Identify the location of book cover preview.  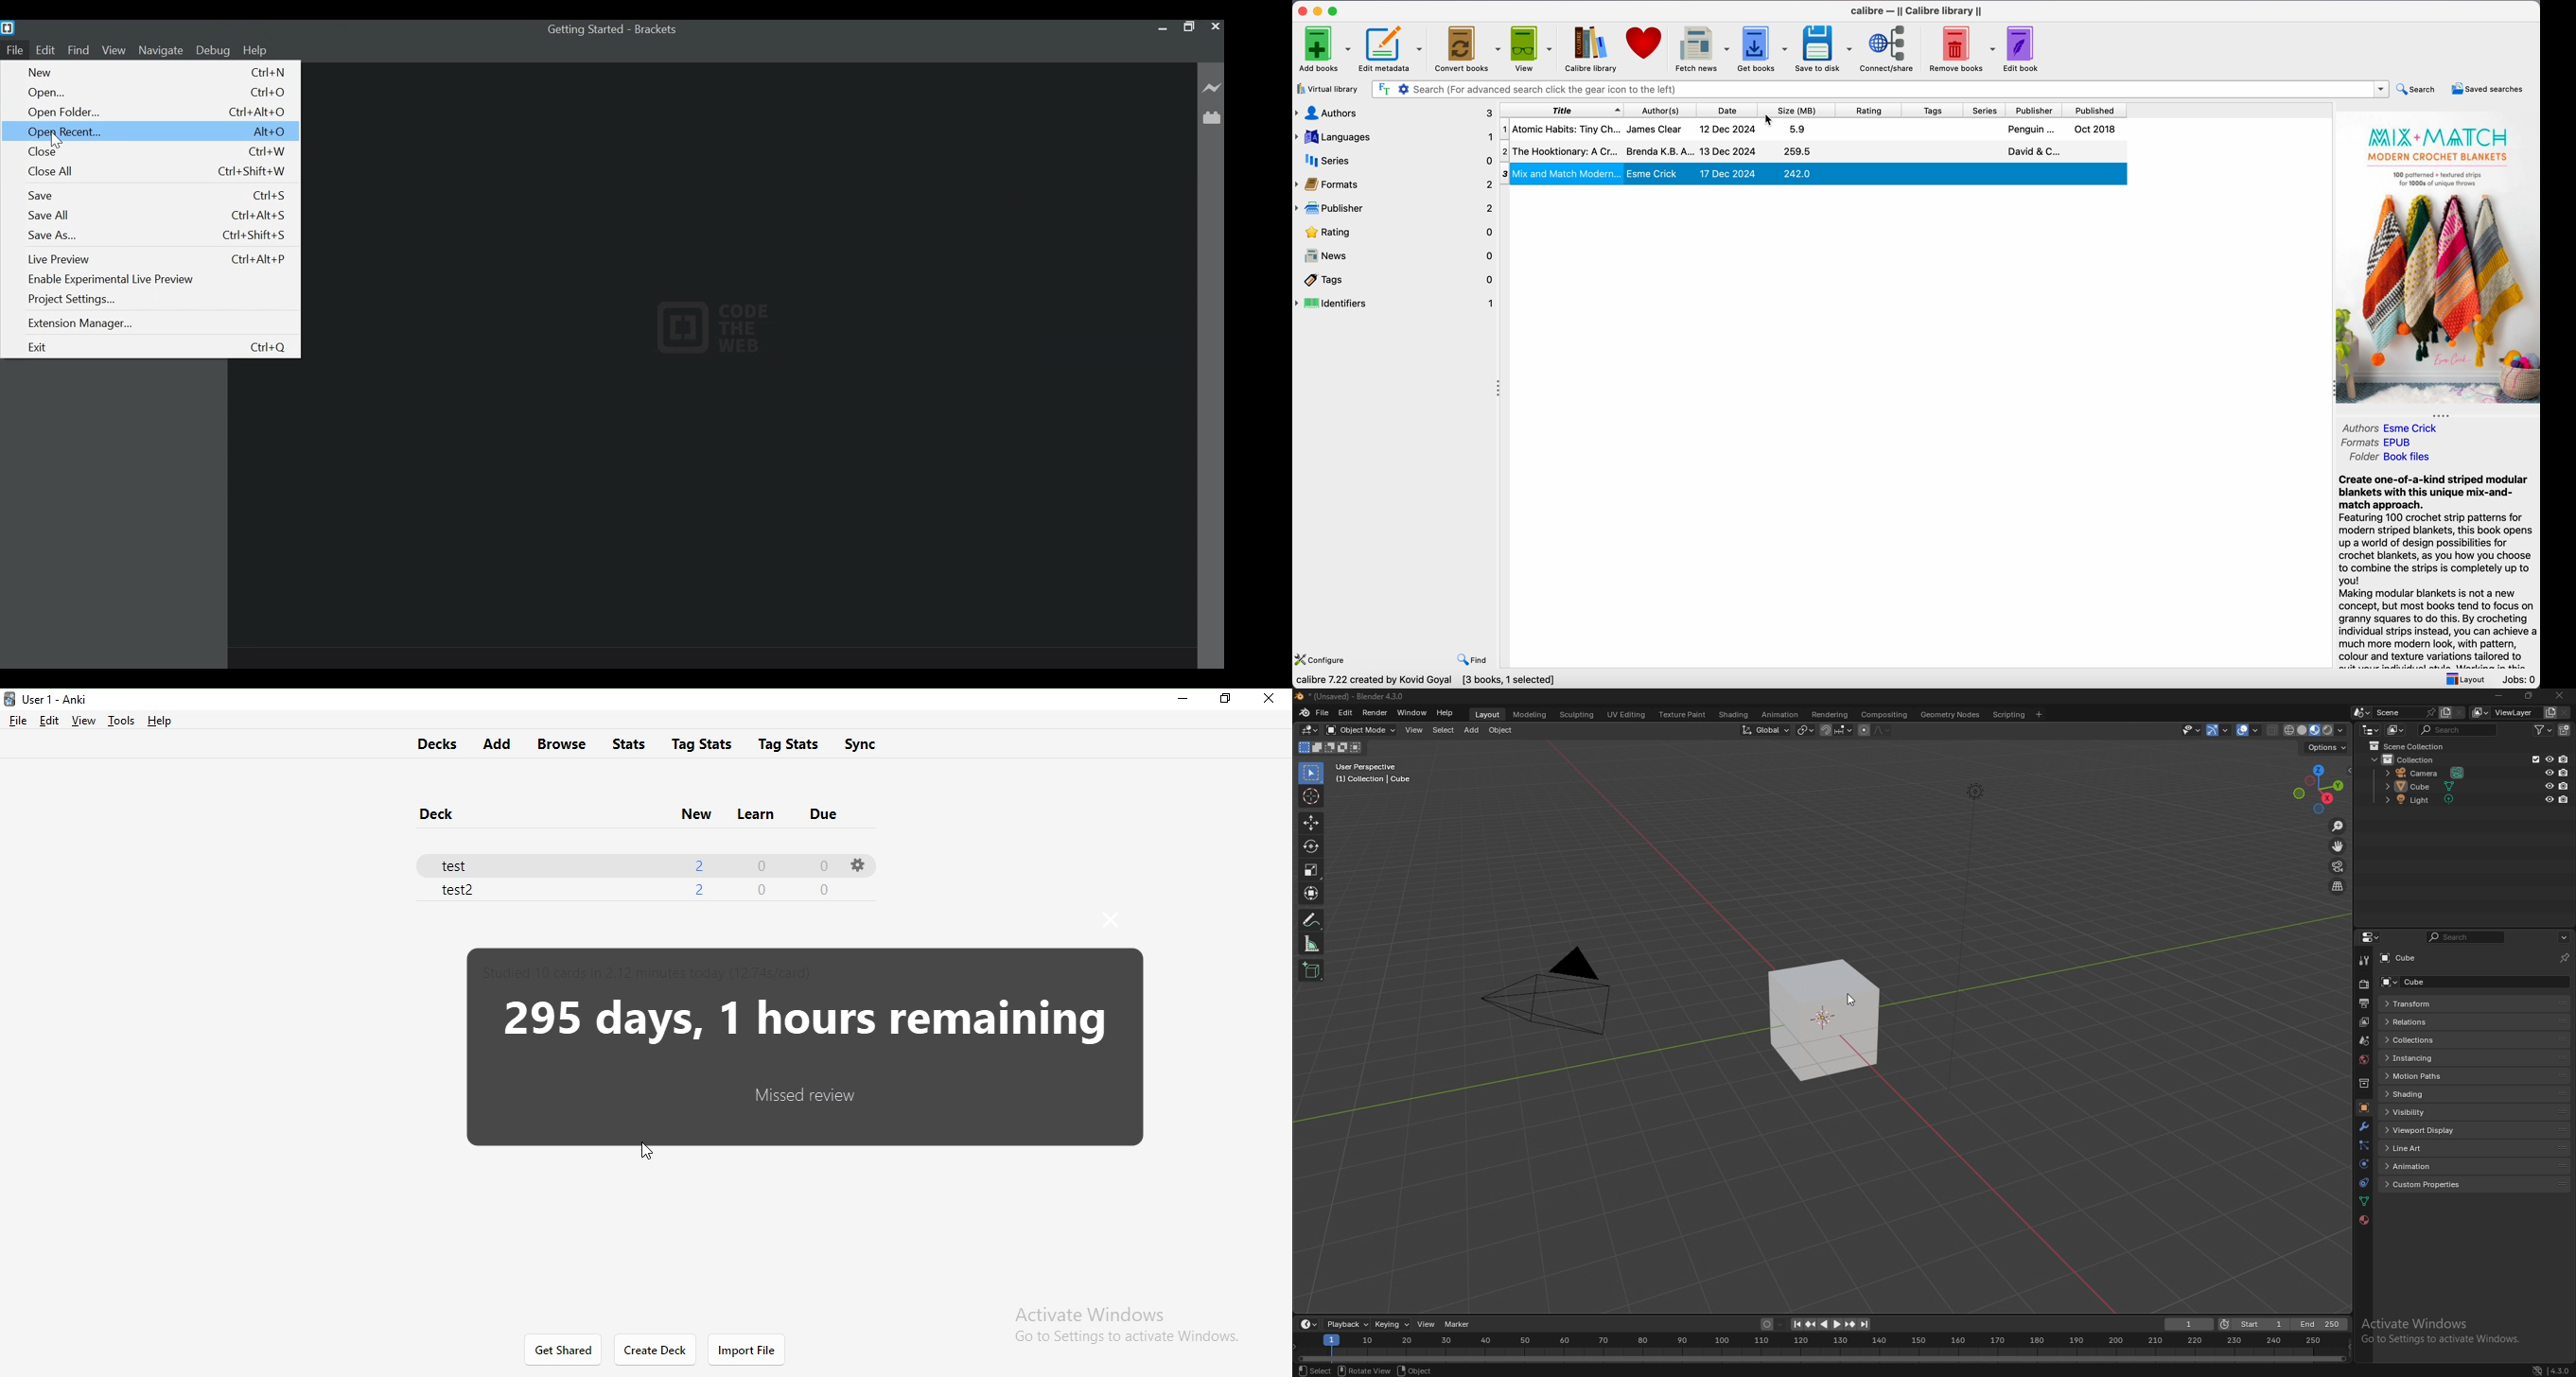
(2438, 259).